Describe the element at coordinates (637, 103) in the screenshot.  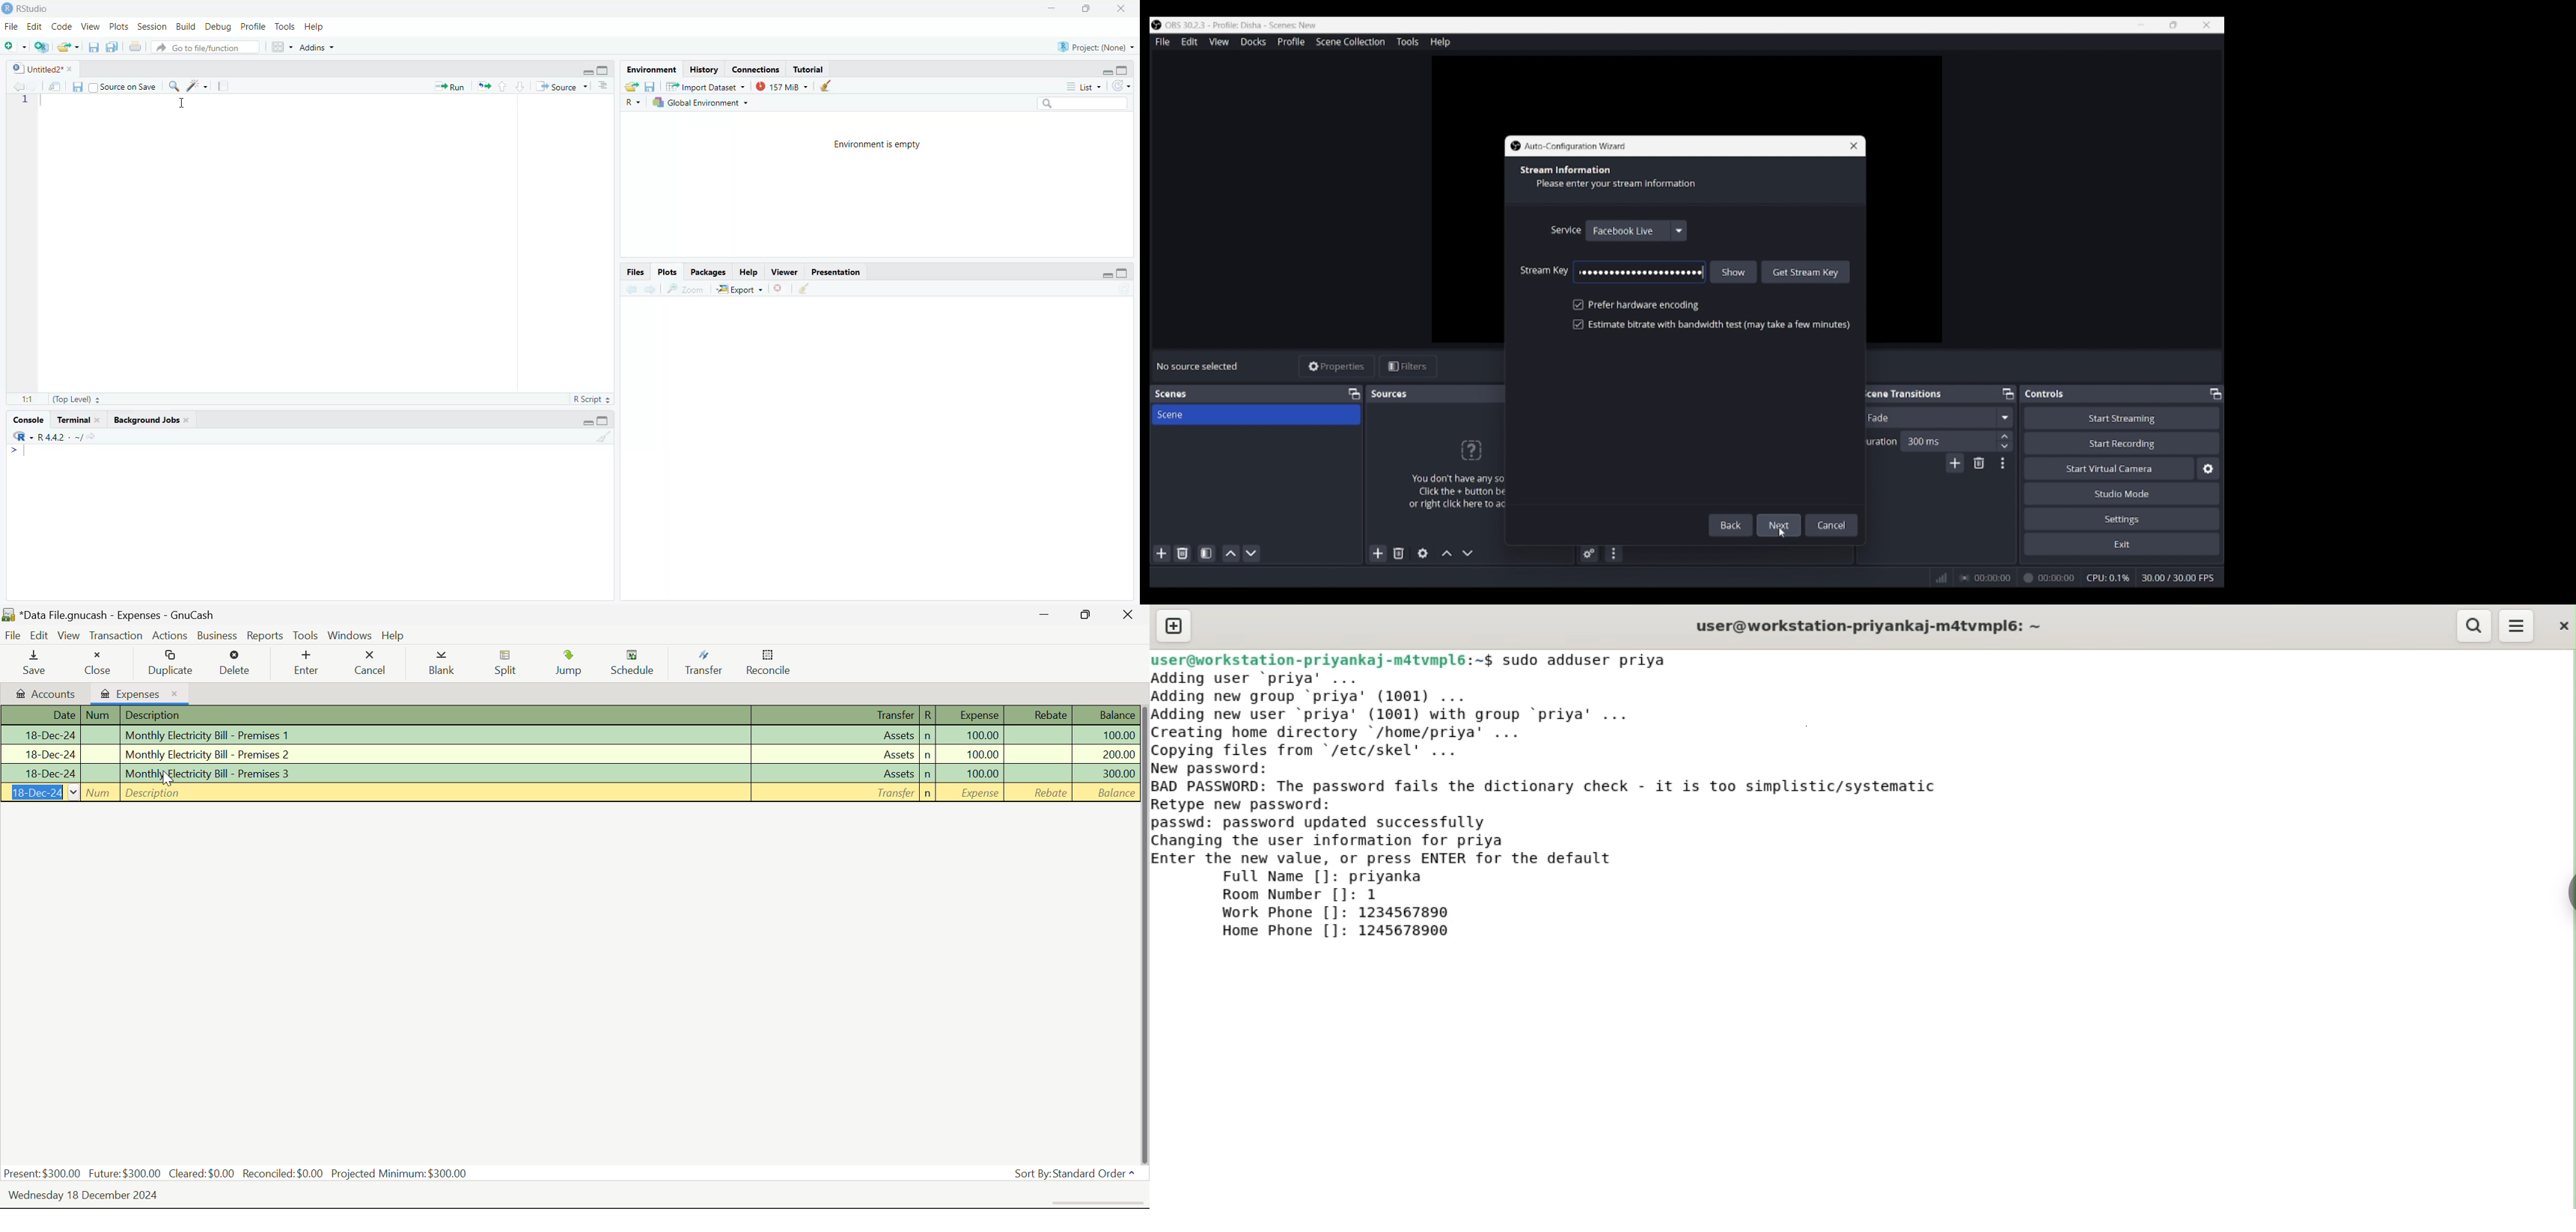
I see `R` at that location.